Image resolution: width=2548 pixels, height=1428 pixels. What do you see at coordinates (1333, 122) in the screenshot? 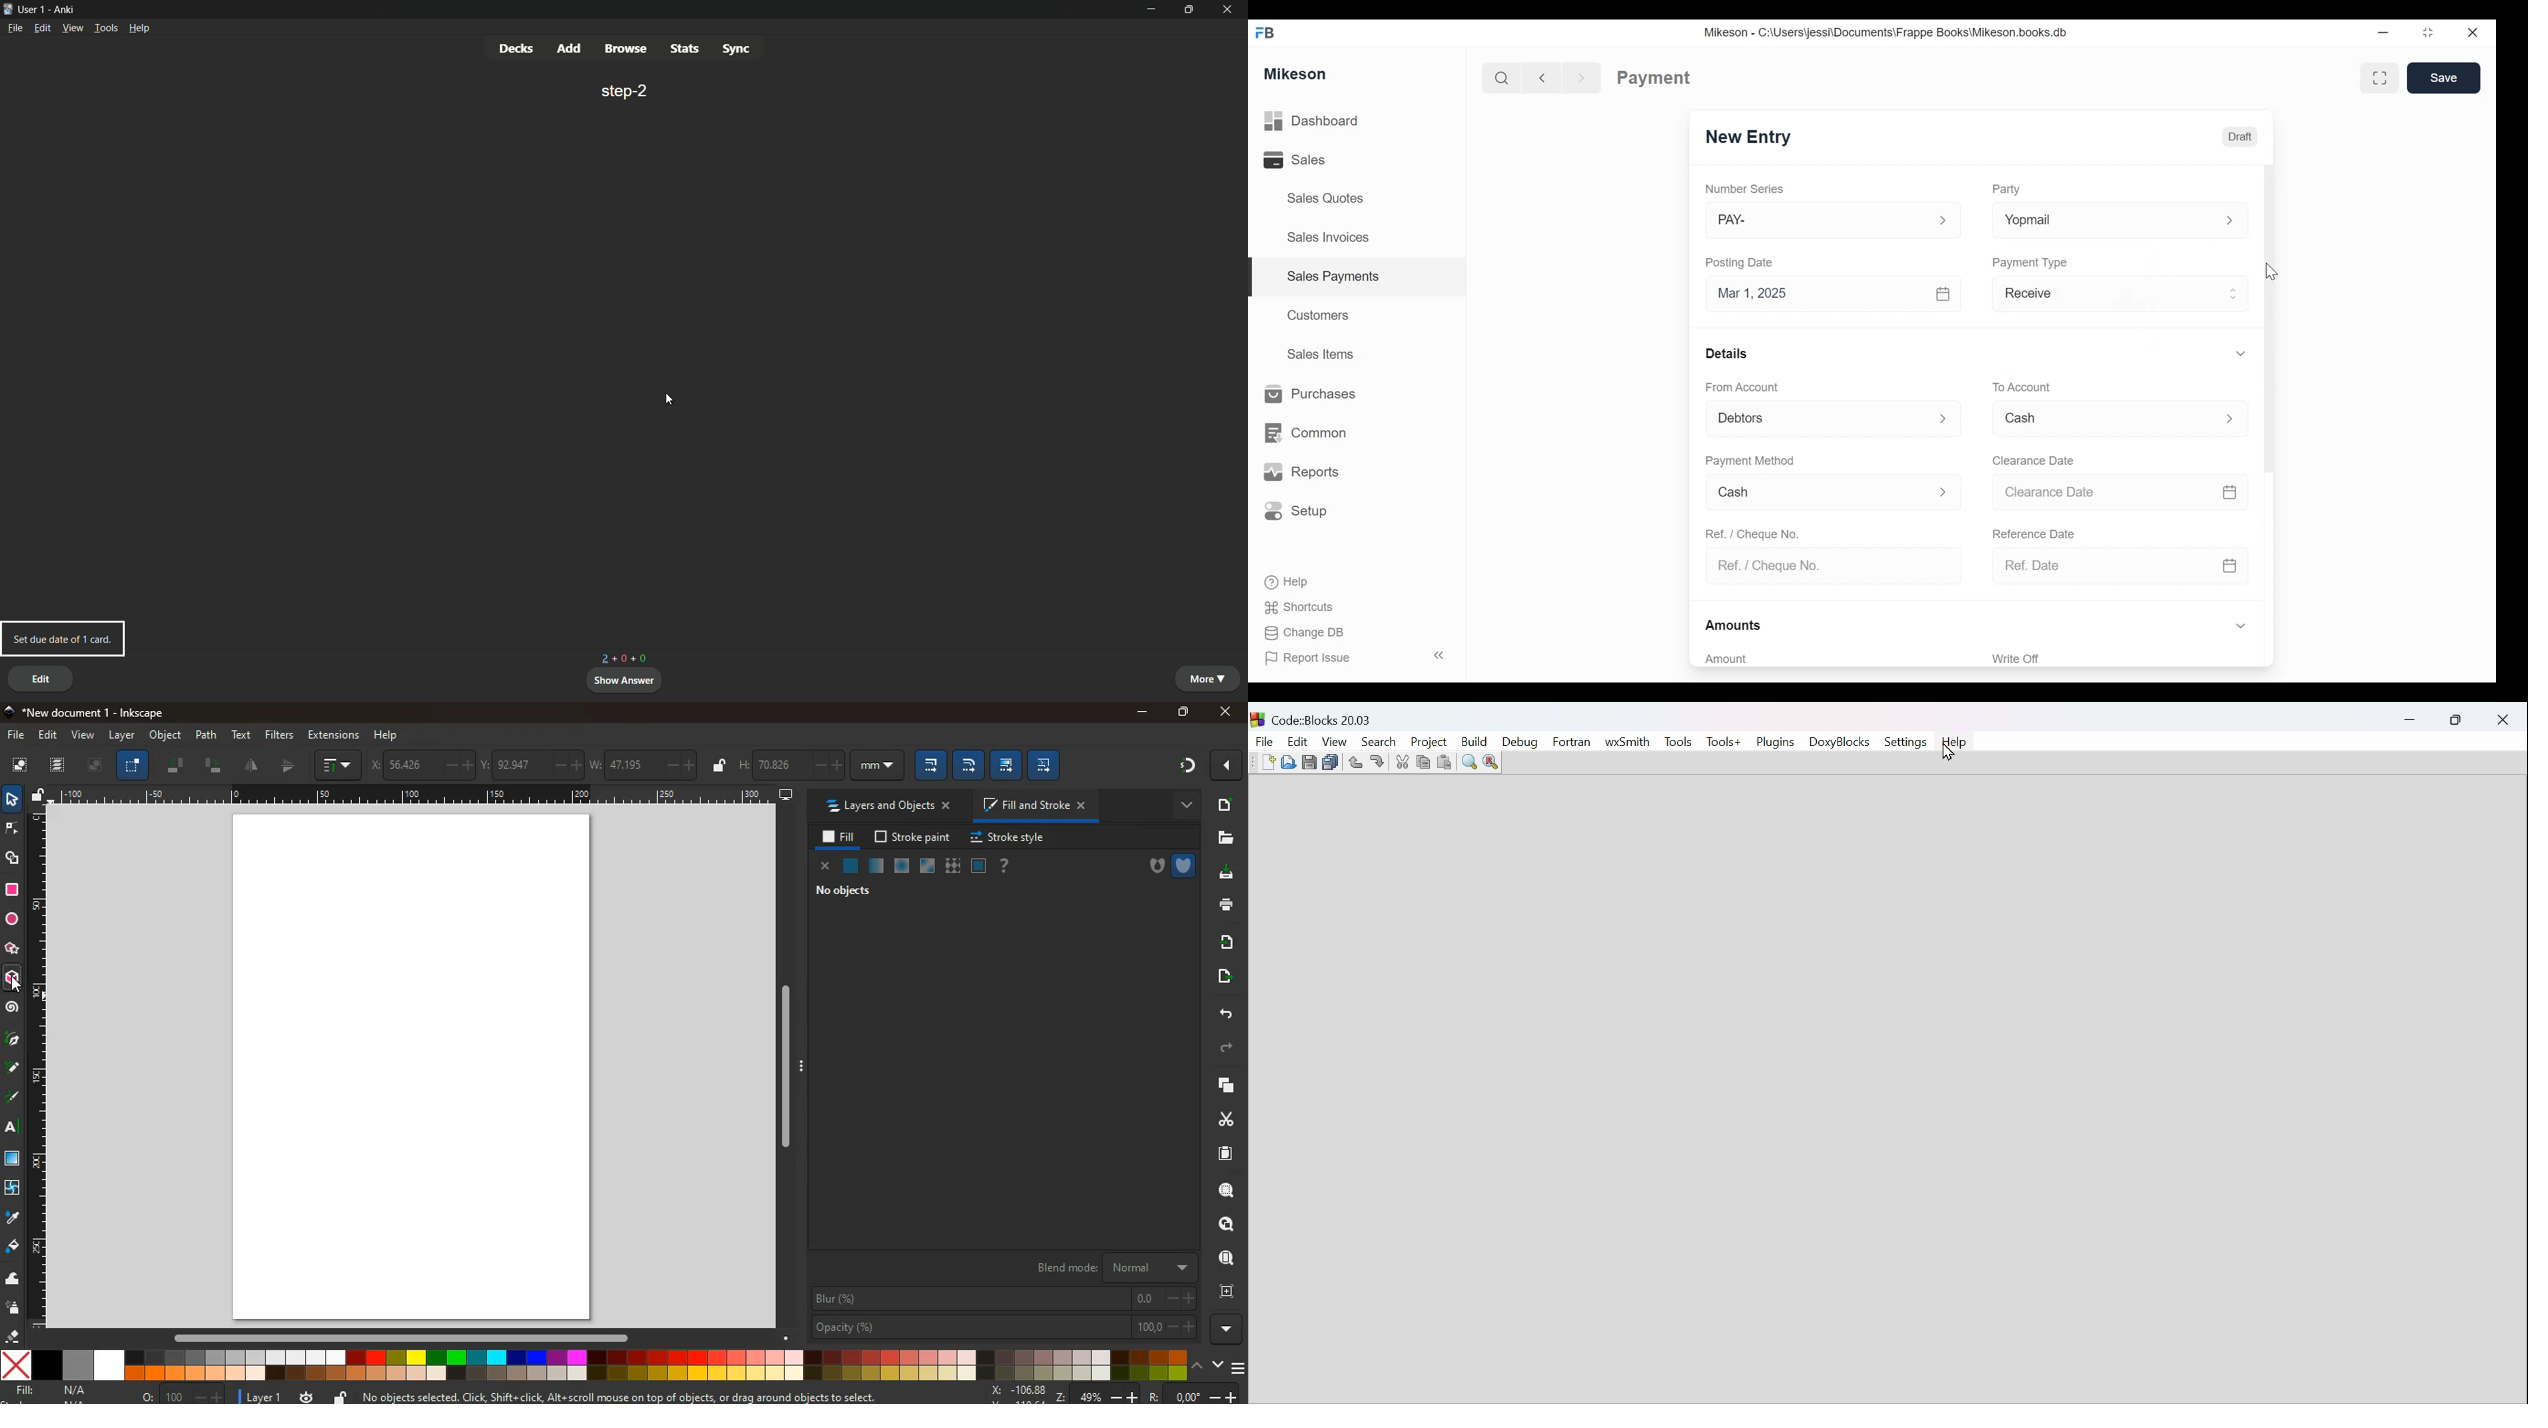
I see `Dashboard` at bounding box center [1333, 122].